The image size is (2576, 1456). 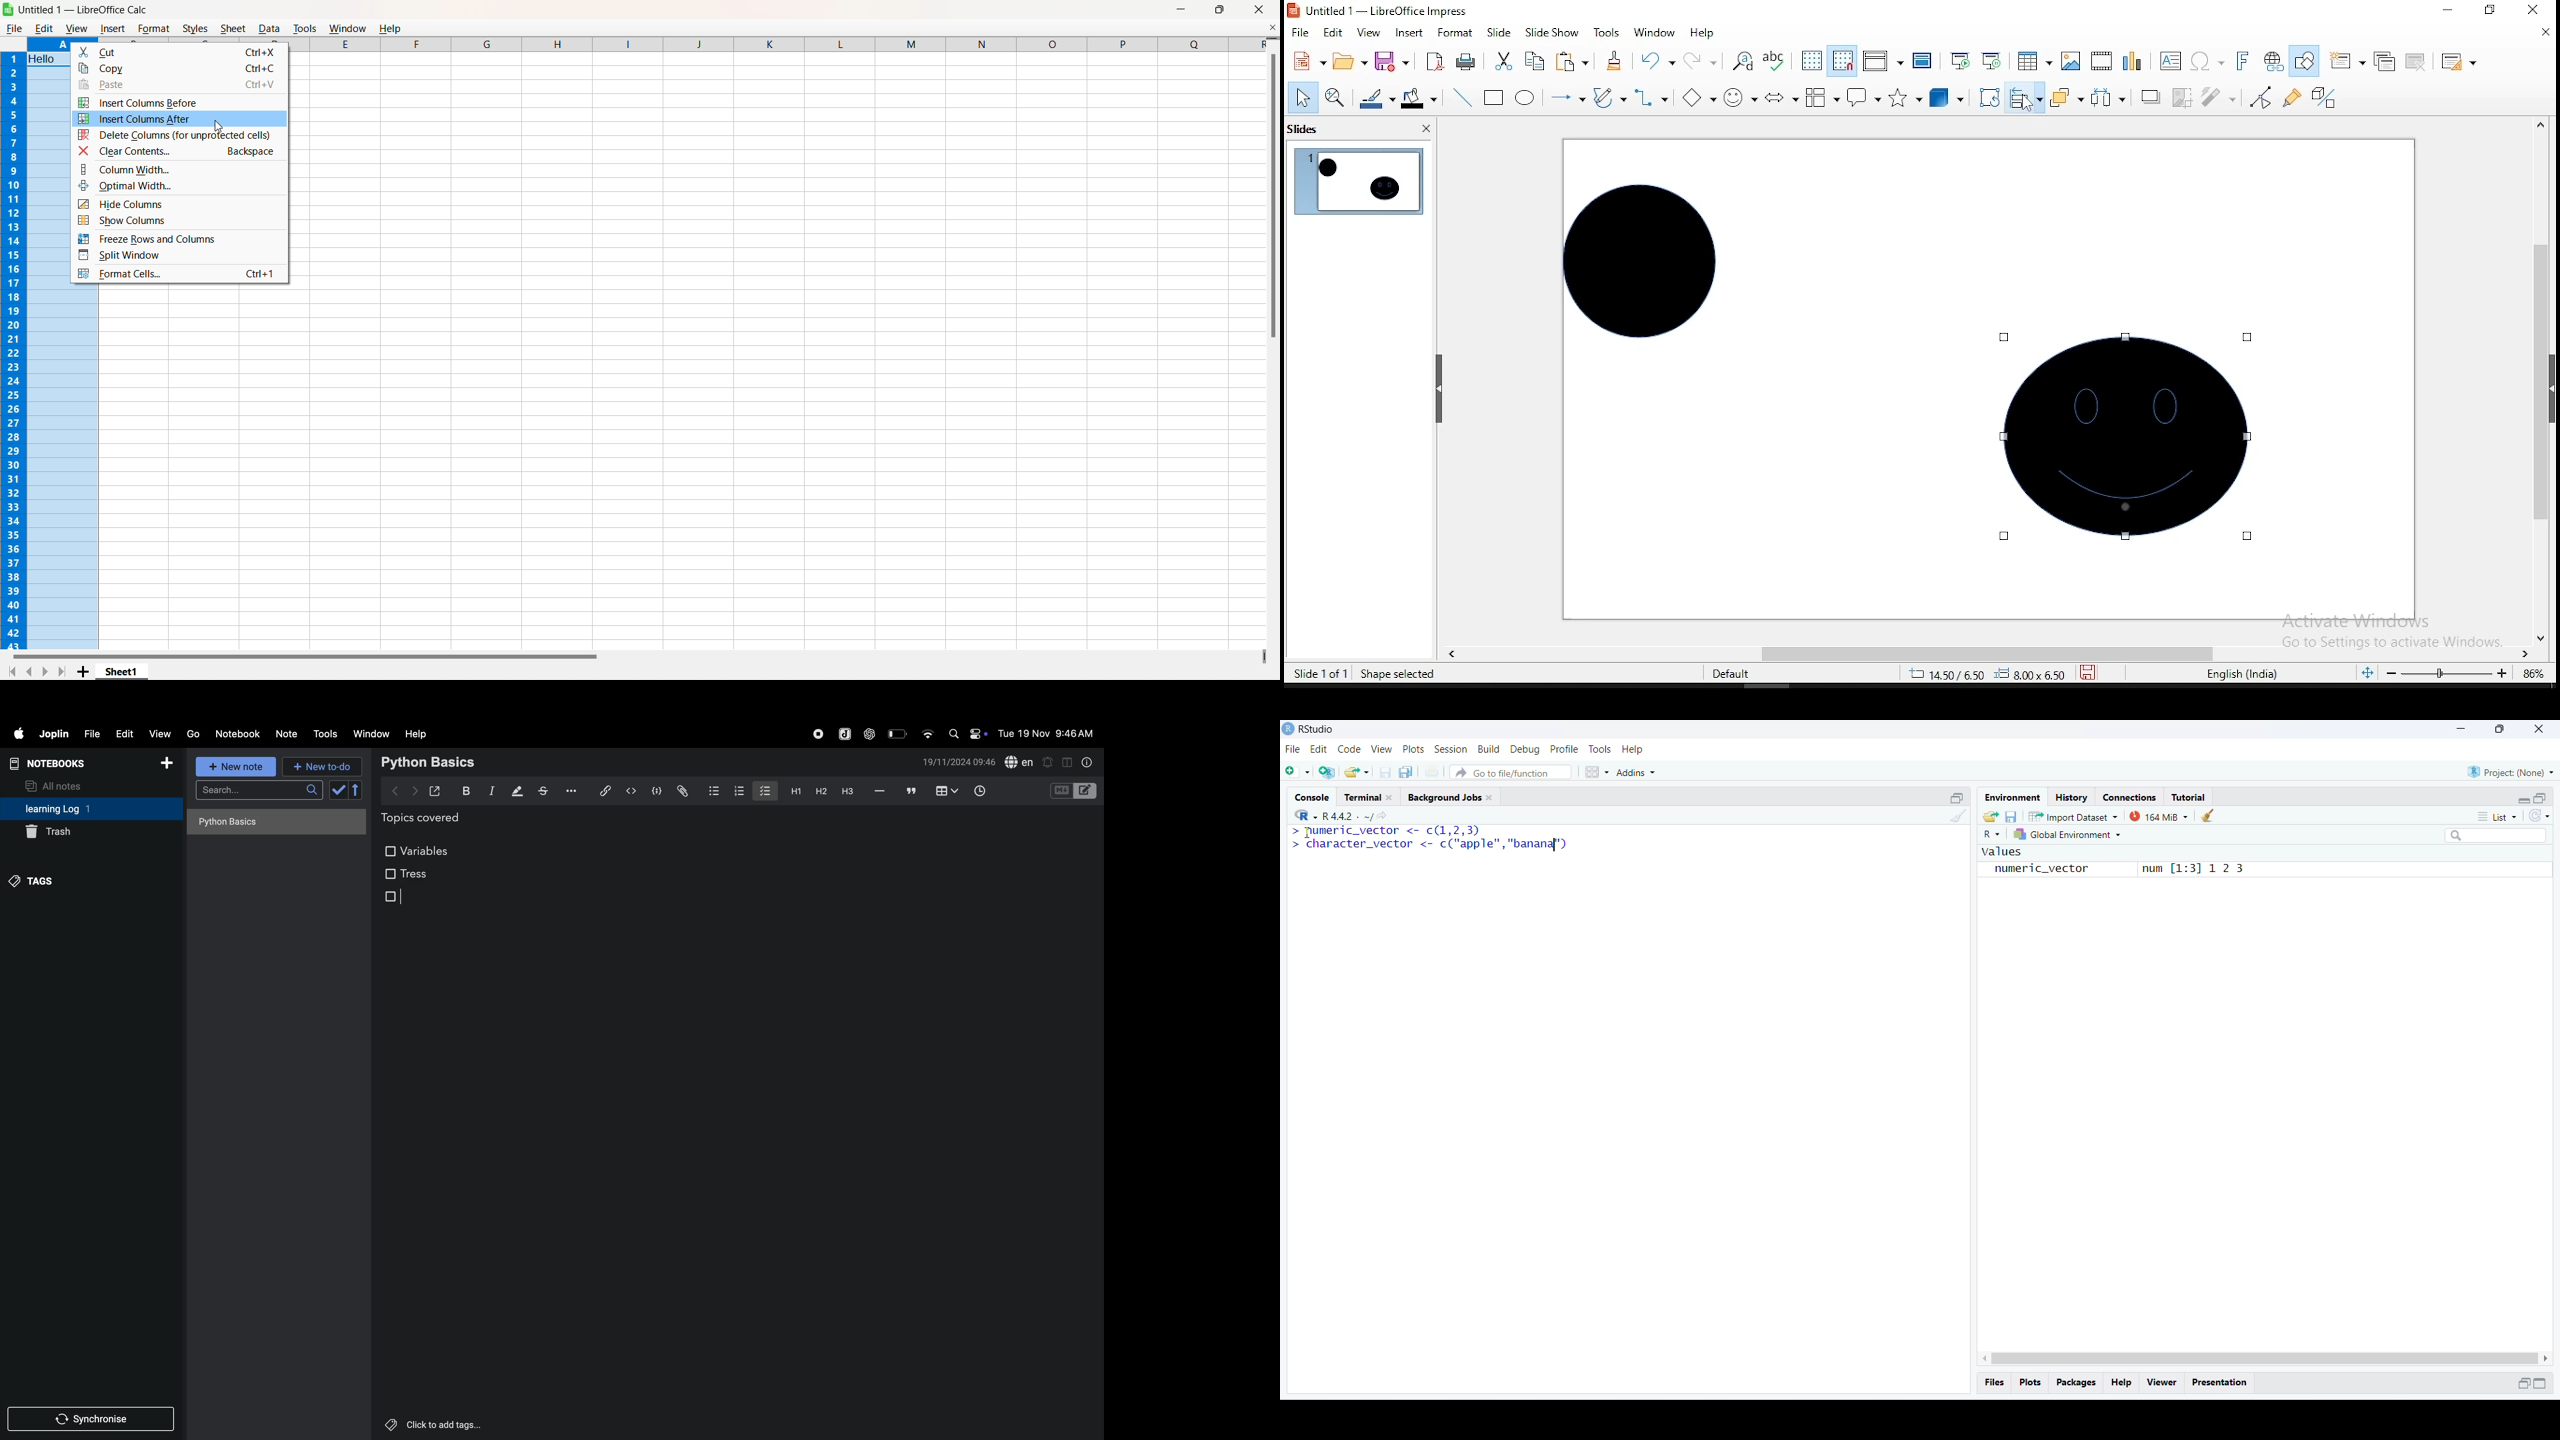 I want to click on redo, so click(x=1702, y=61).